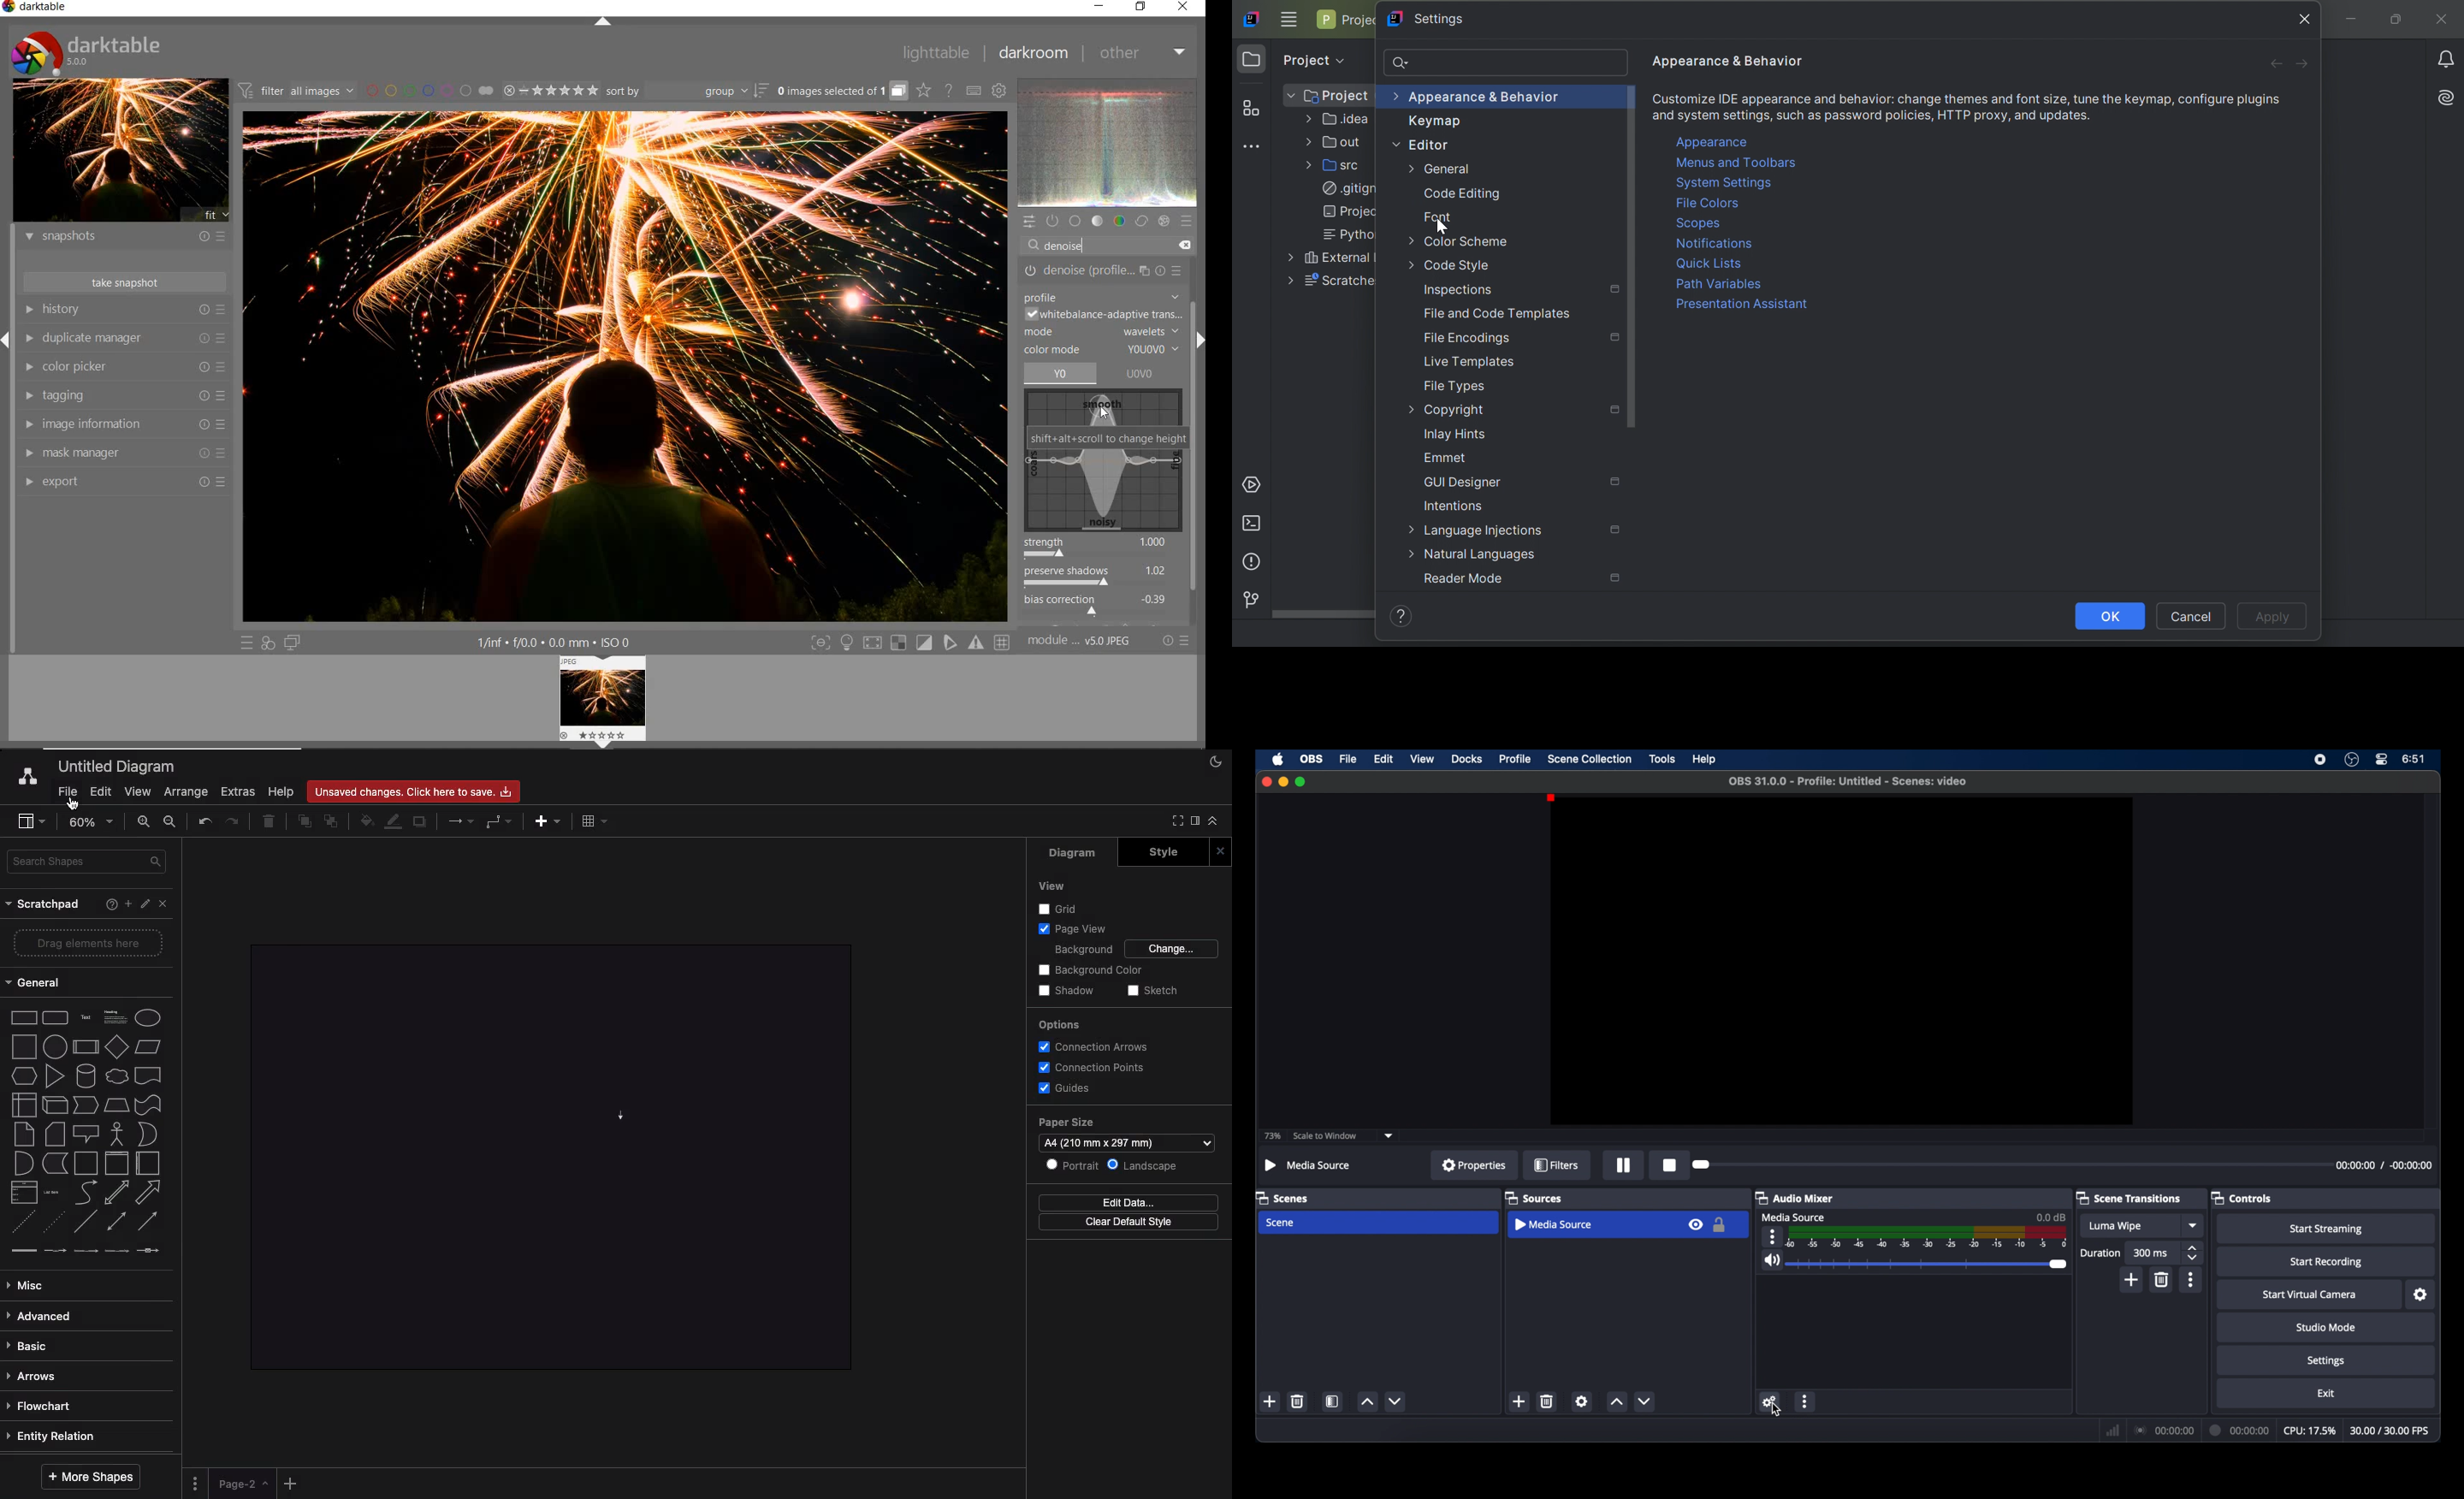 The image size is (2464, 1512). What do you see at coordinates (1301, 782) in the screenshot?
I see `maximize` at bounding box center [1301, 782].